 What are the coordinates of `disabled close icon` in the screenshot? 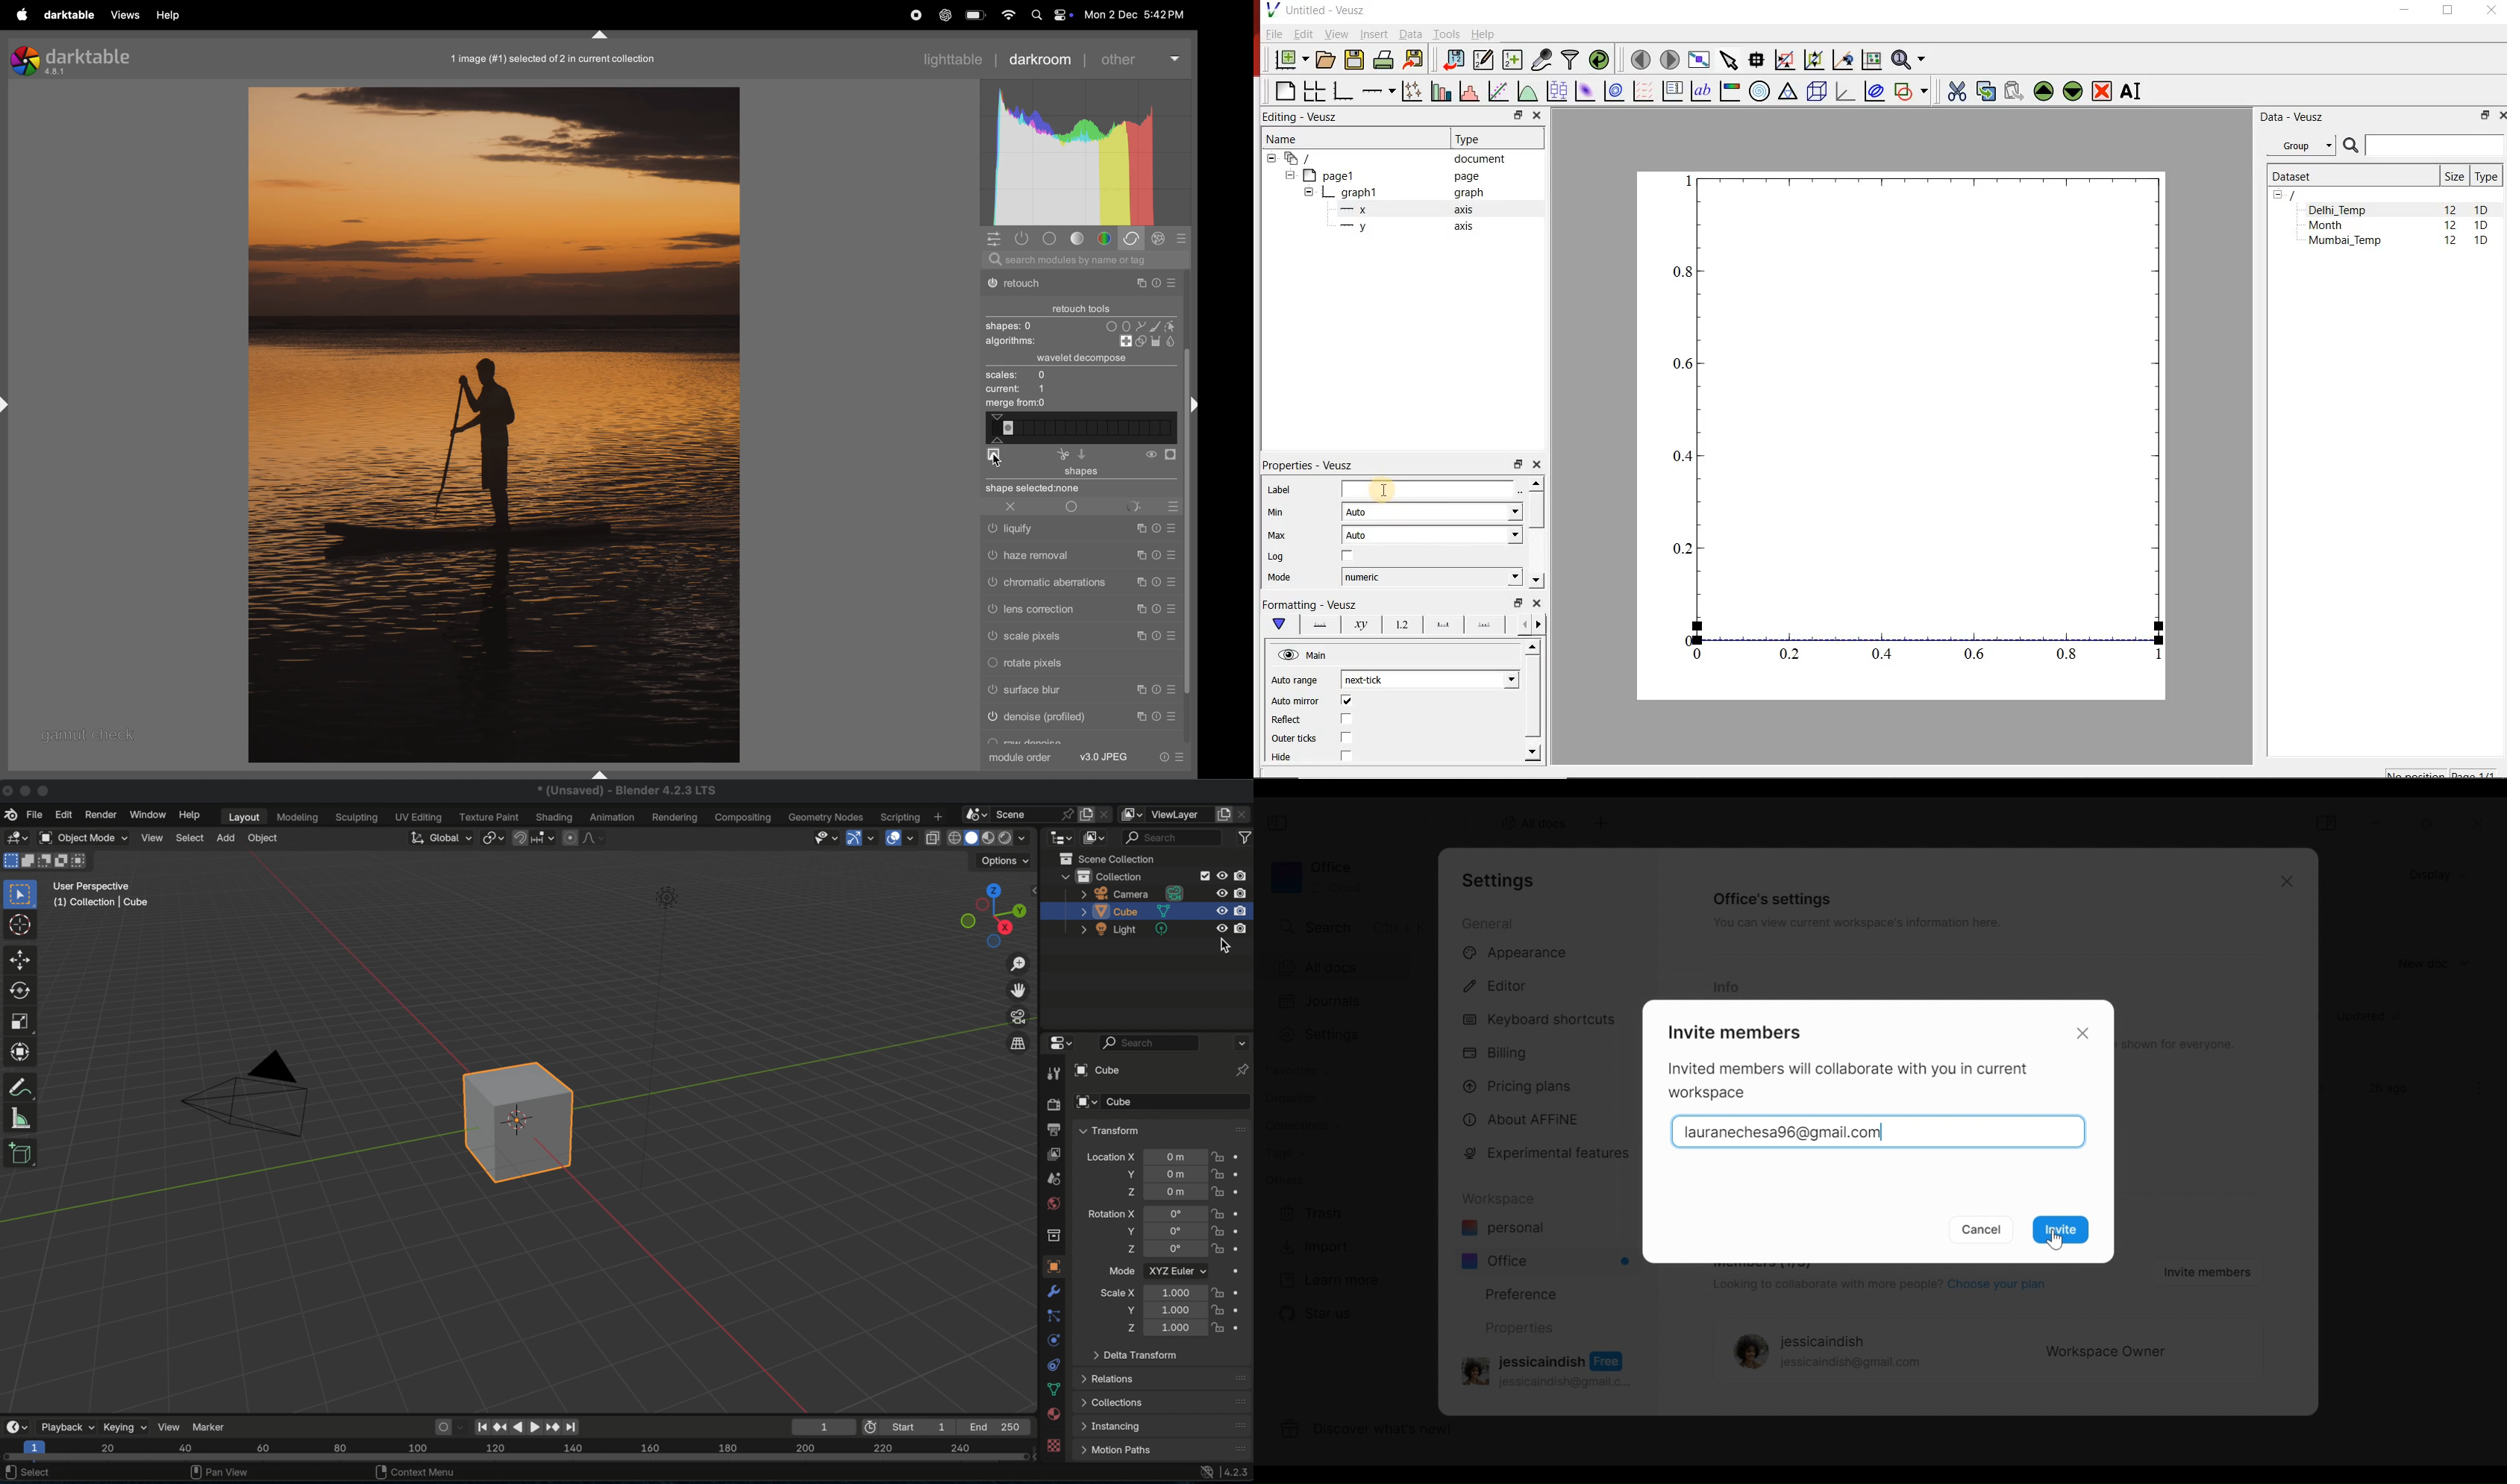 It's located at (8, 791).